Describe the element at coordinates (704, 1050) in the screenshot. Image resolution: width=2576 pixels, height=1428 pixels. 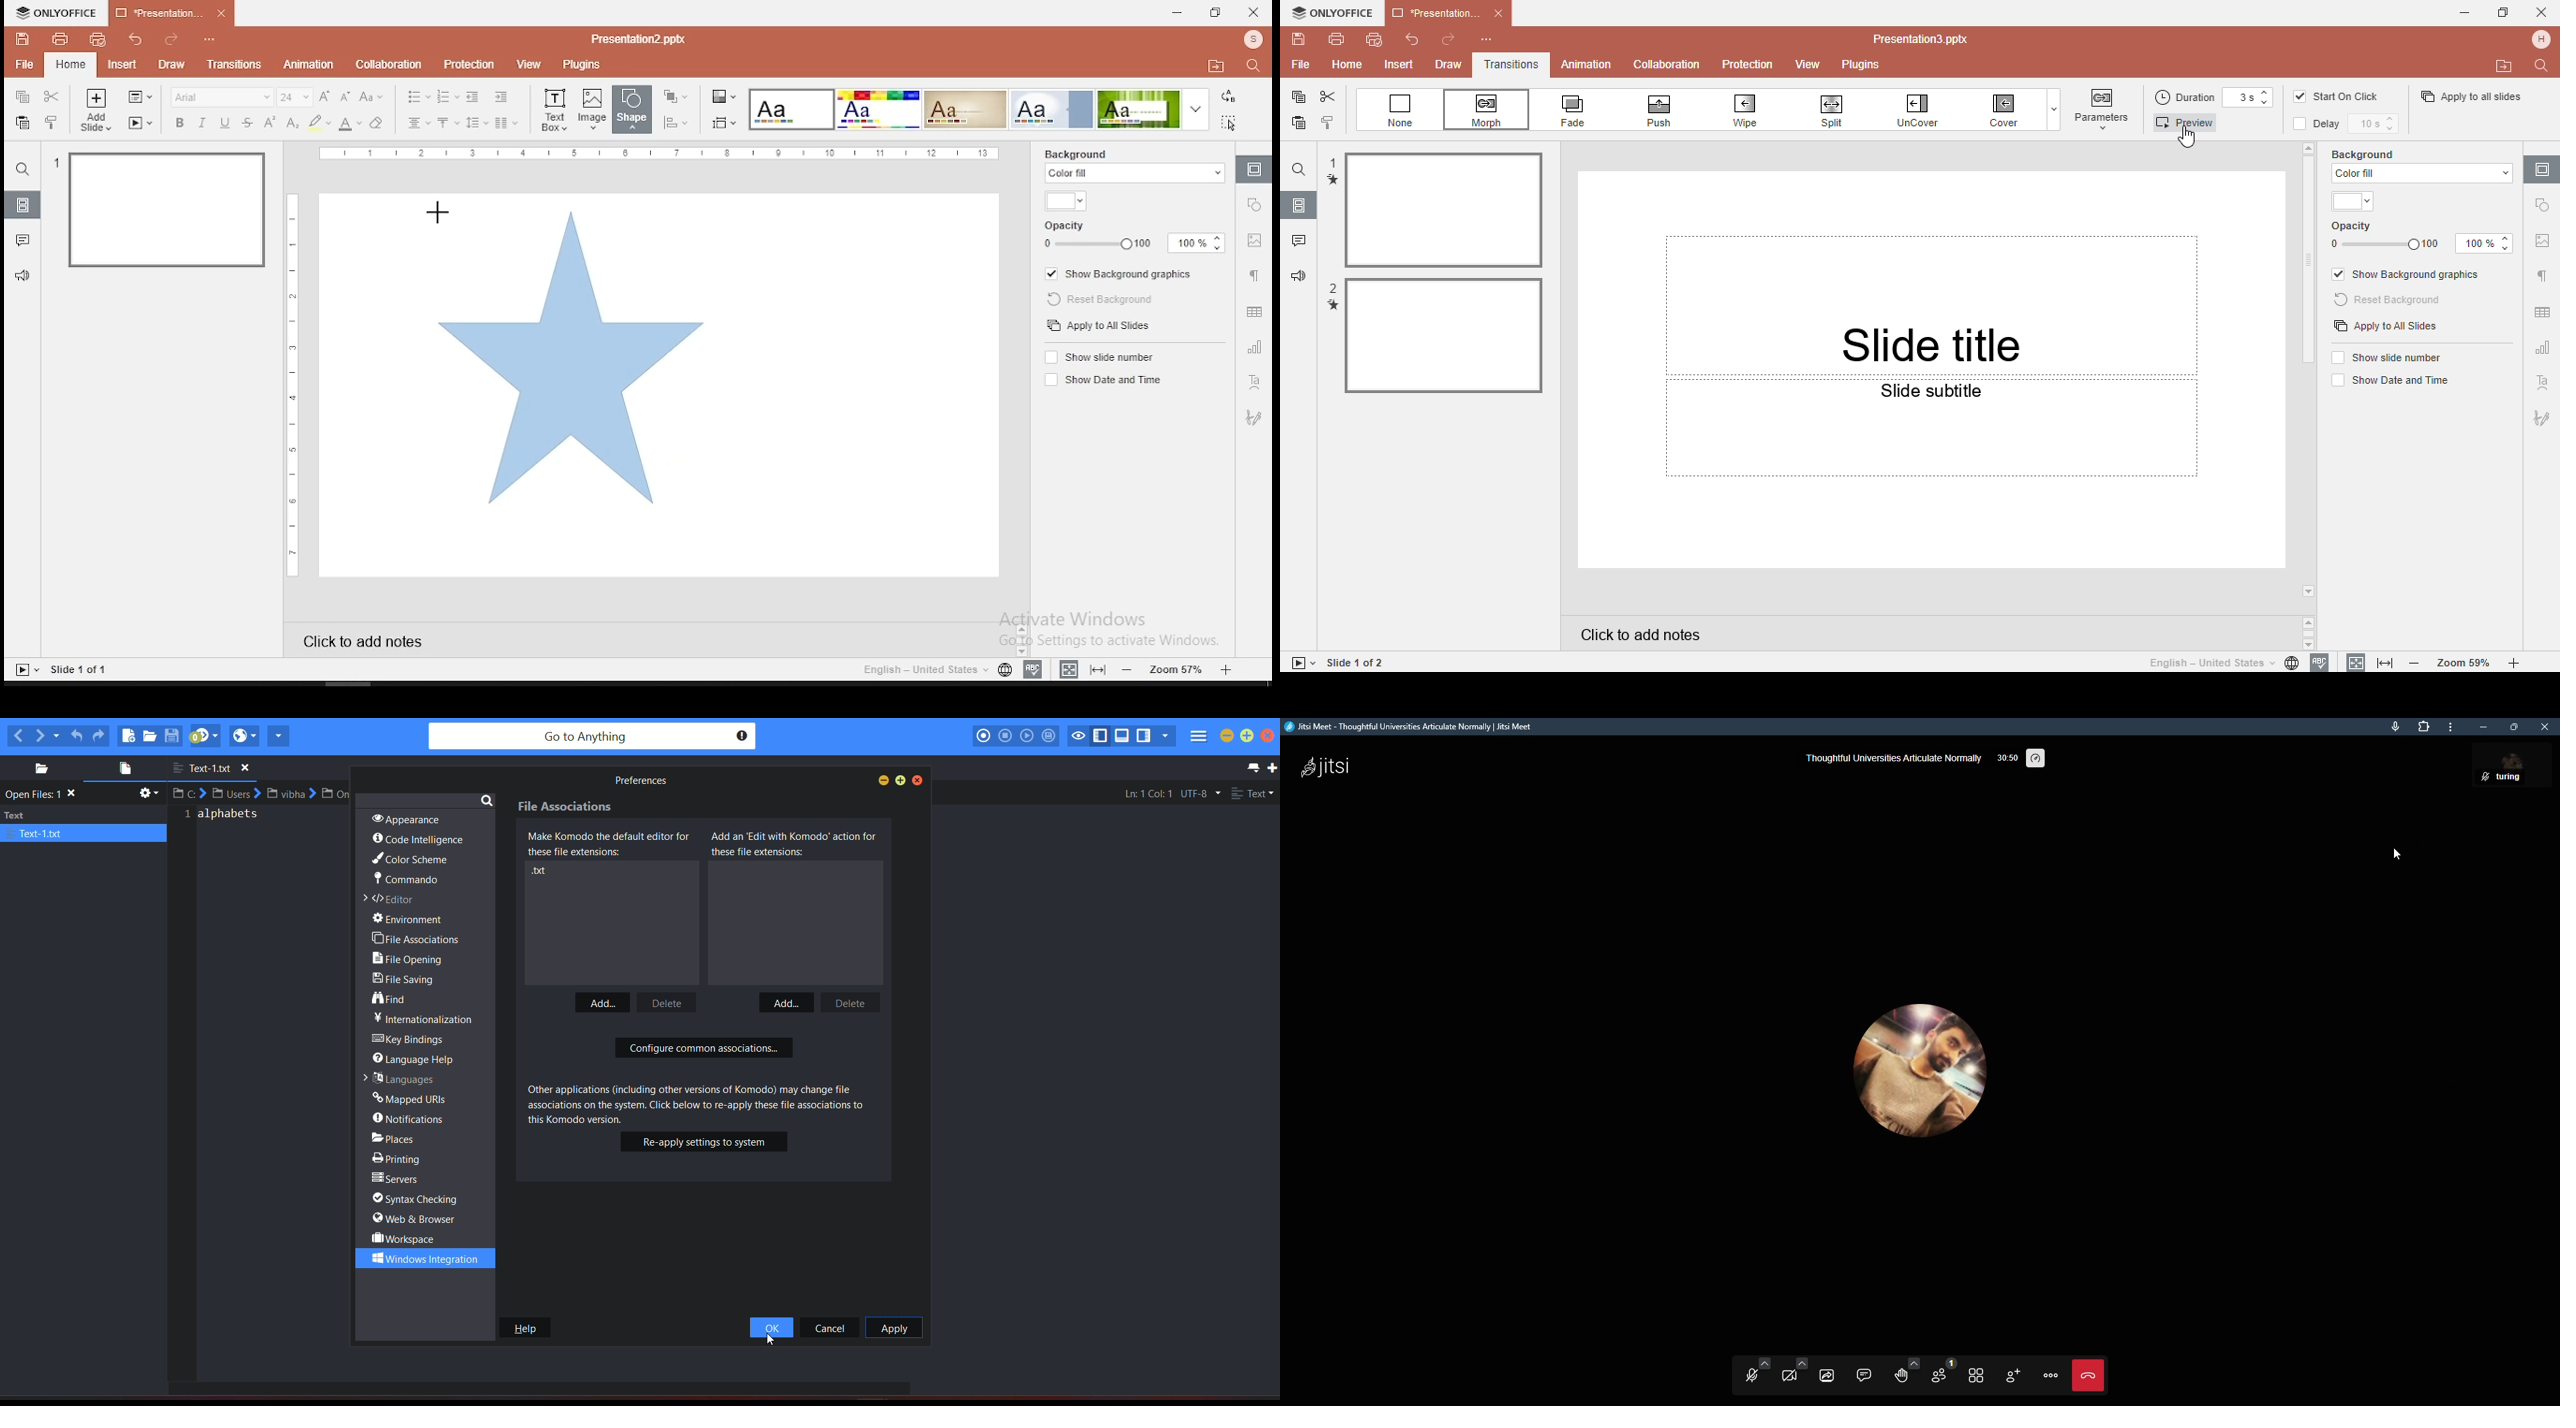
I see `configure common associations` at that location.